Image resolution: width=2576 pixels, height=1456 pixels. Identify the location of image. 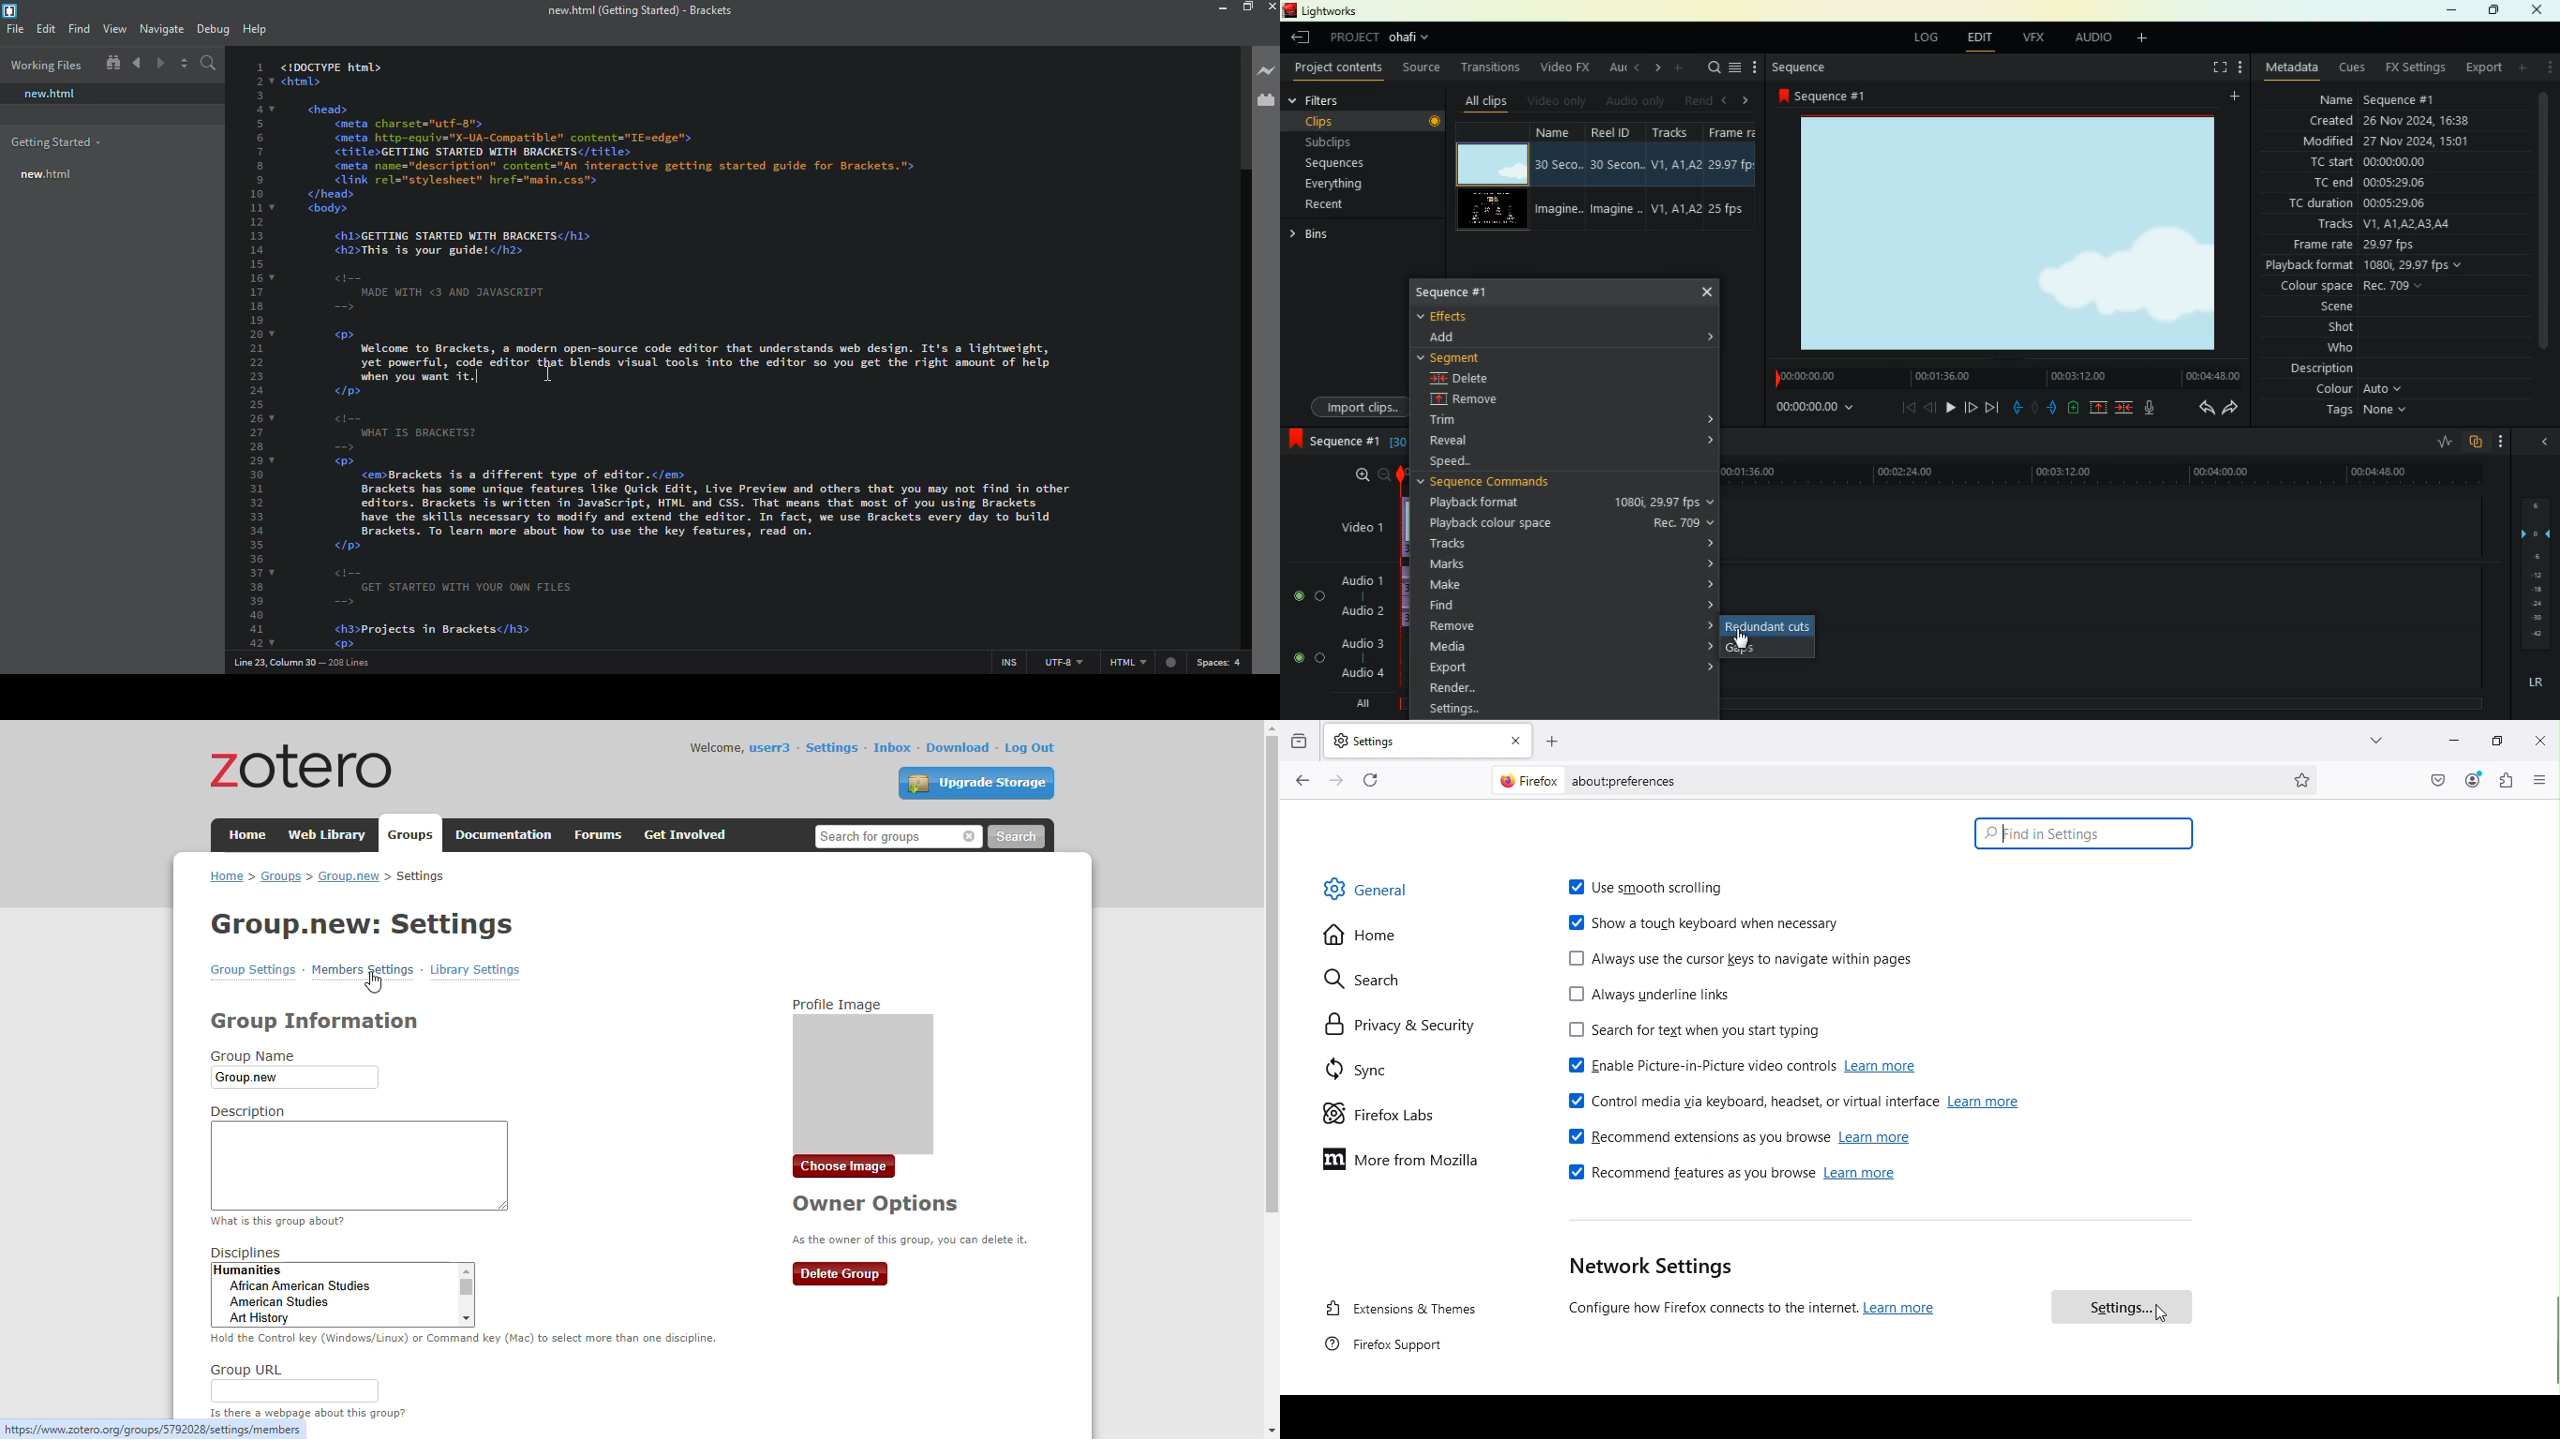
(2014, 233).